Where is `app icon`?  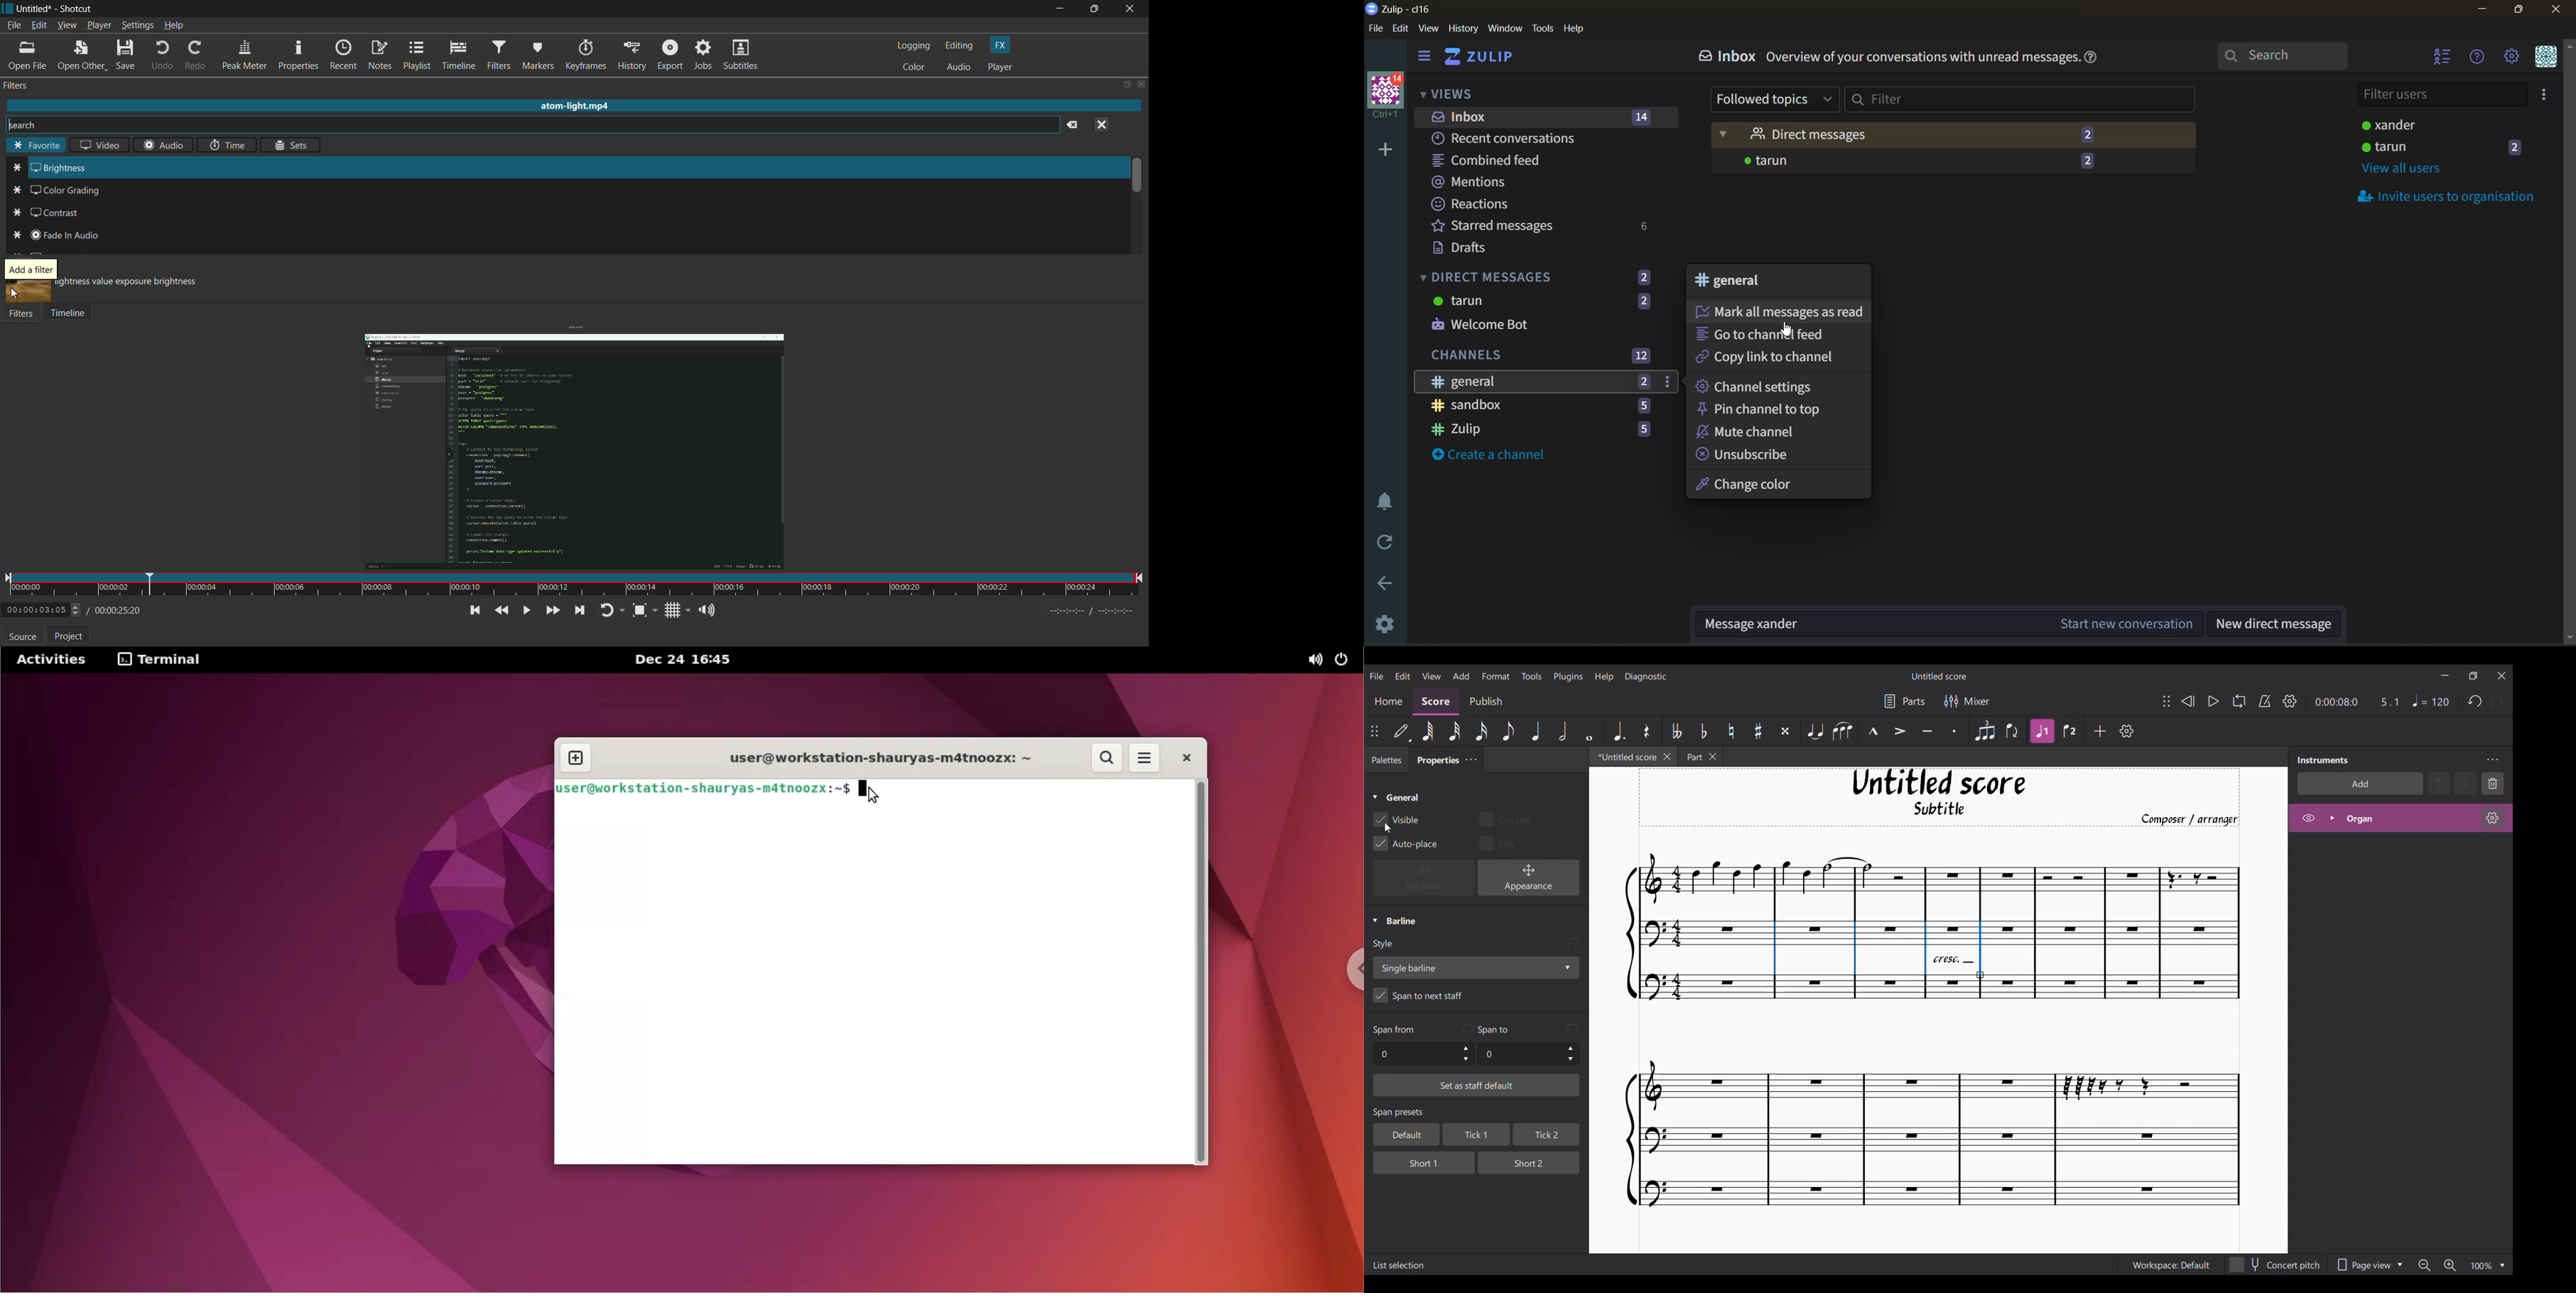
app icon is located at coordinates (7, 7).